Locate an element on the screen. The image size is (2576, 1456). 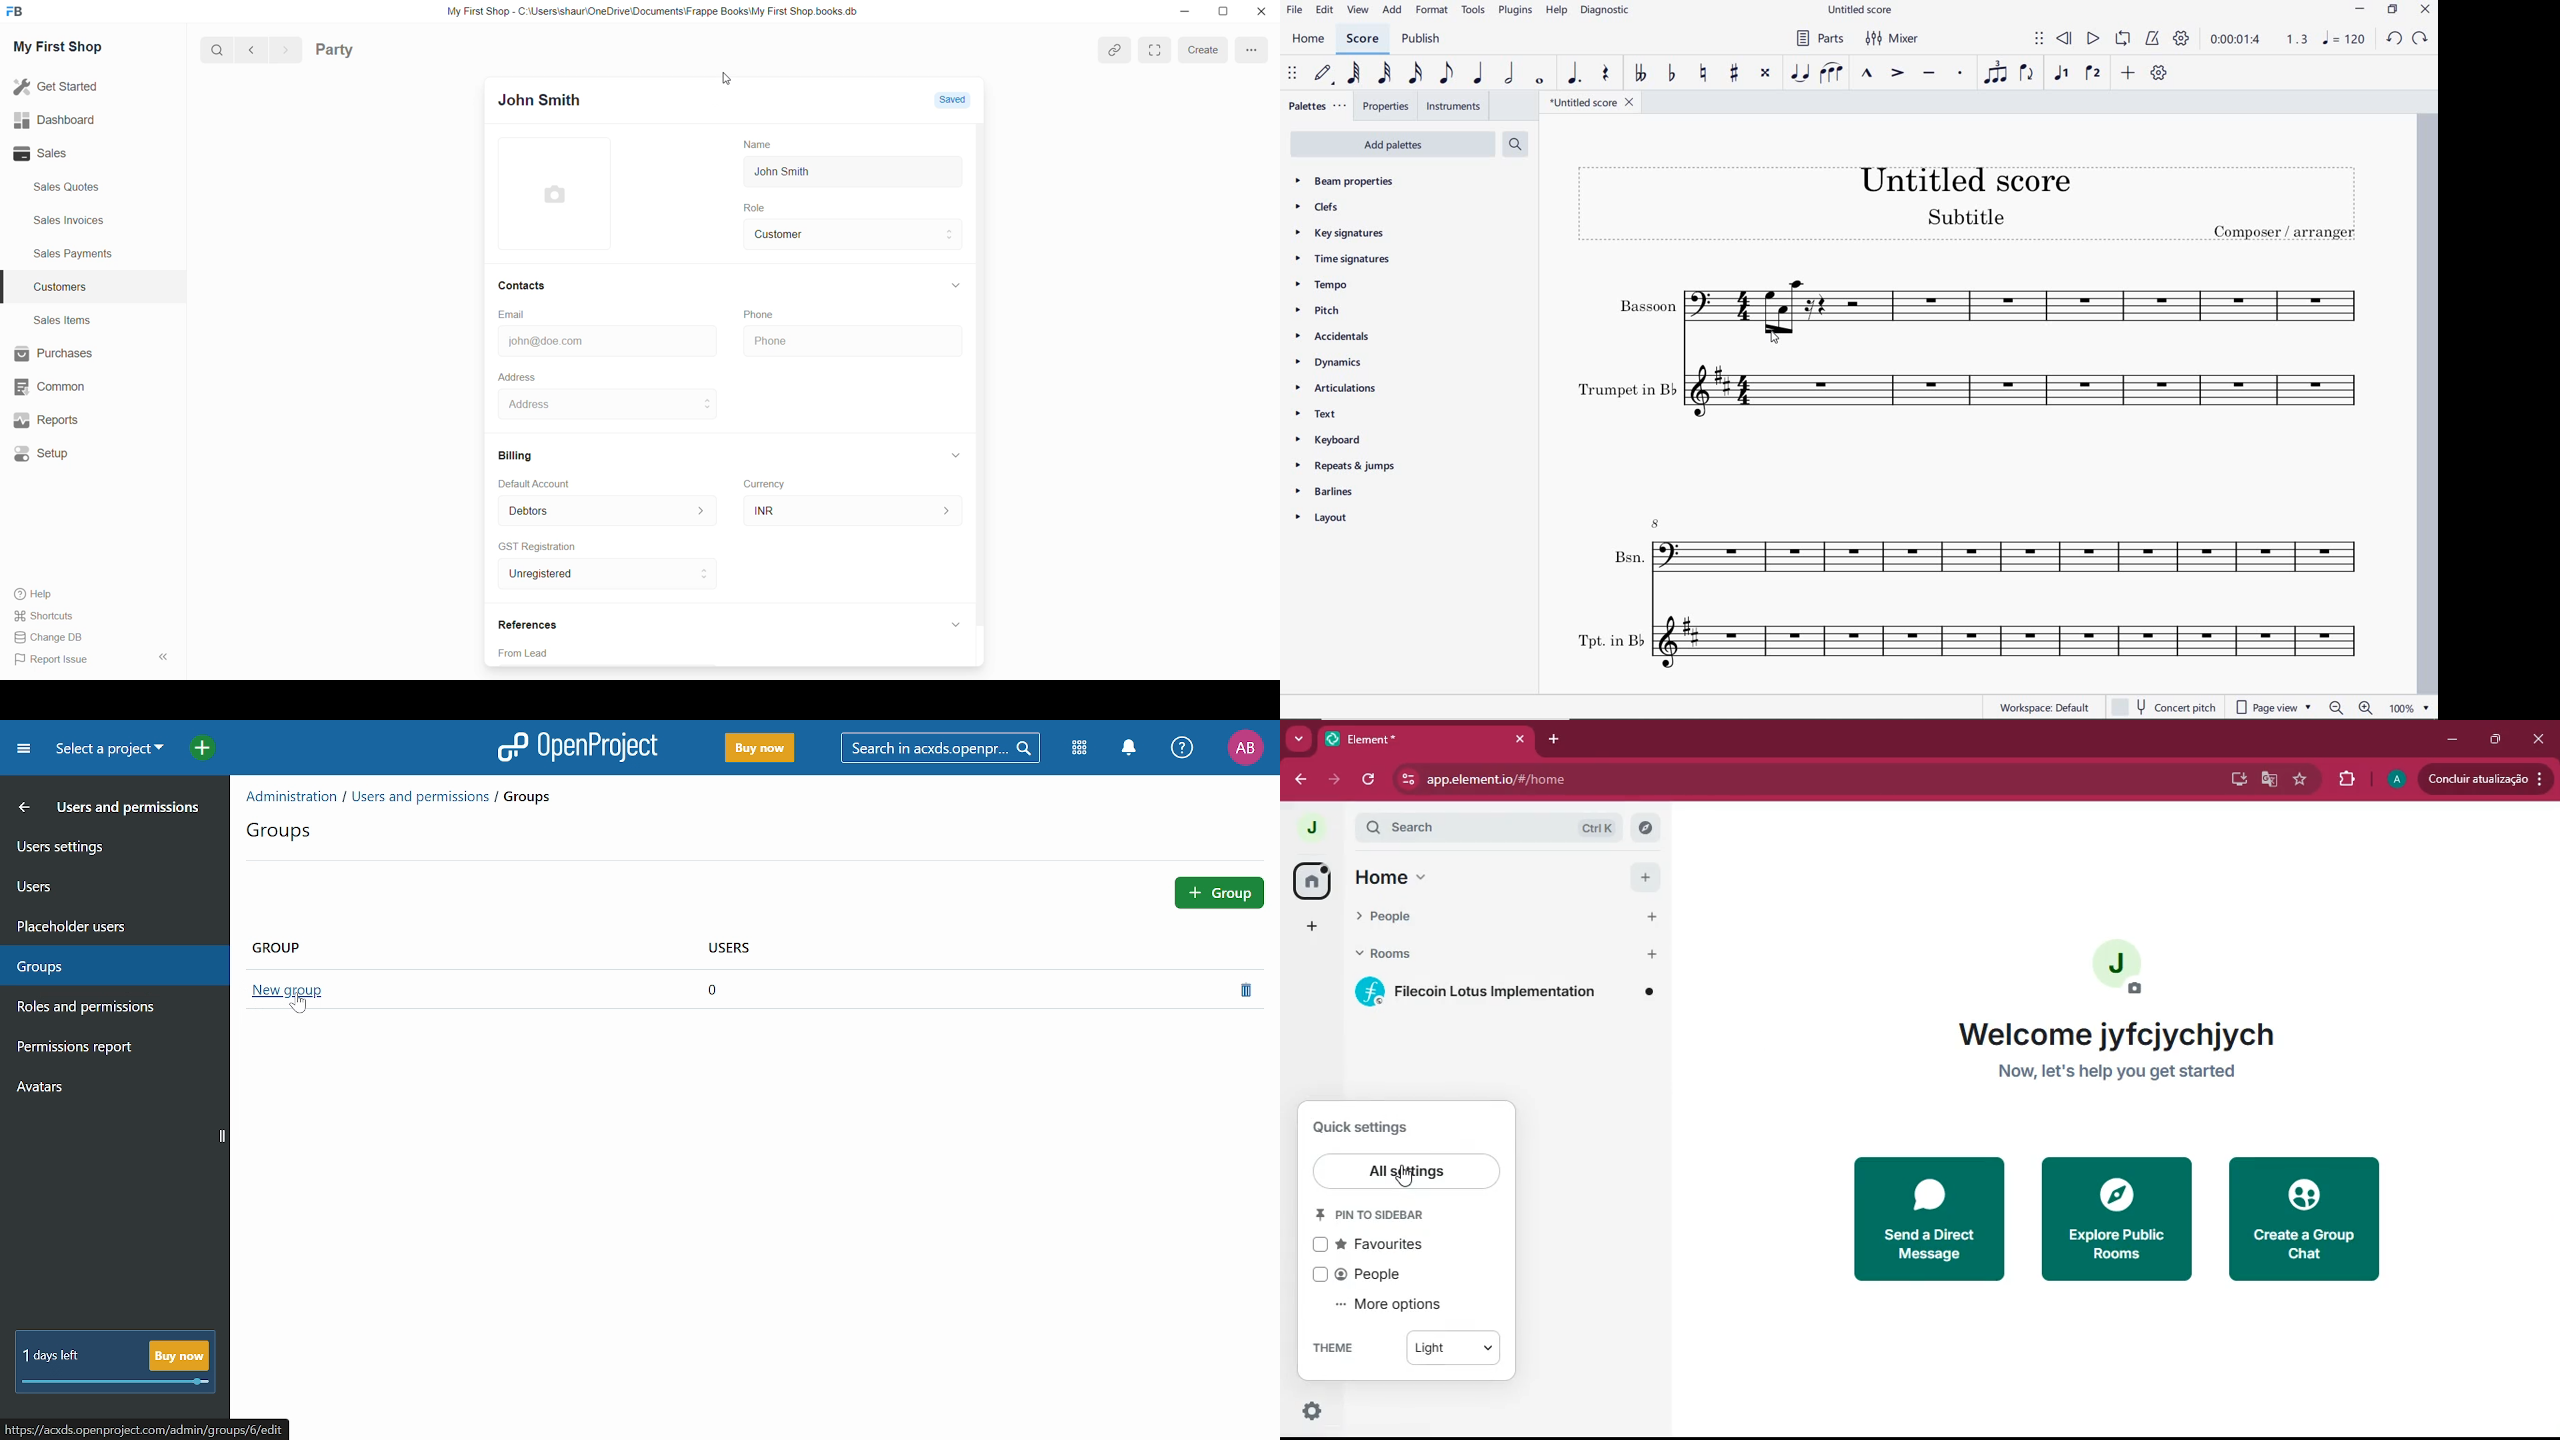
default (step time) is located at coordinates (1325, 73).